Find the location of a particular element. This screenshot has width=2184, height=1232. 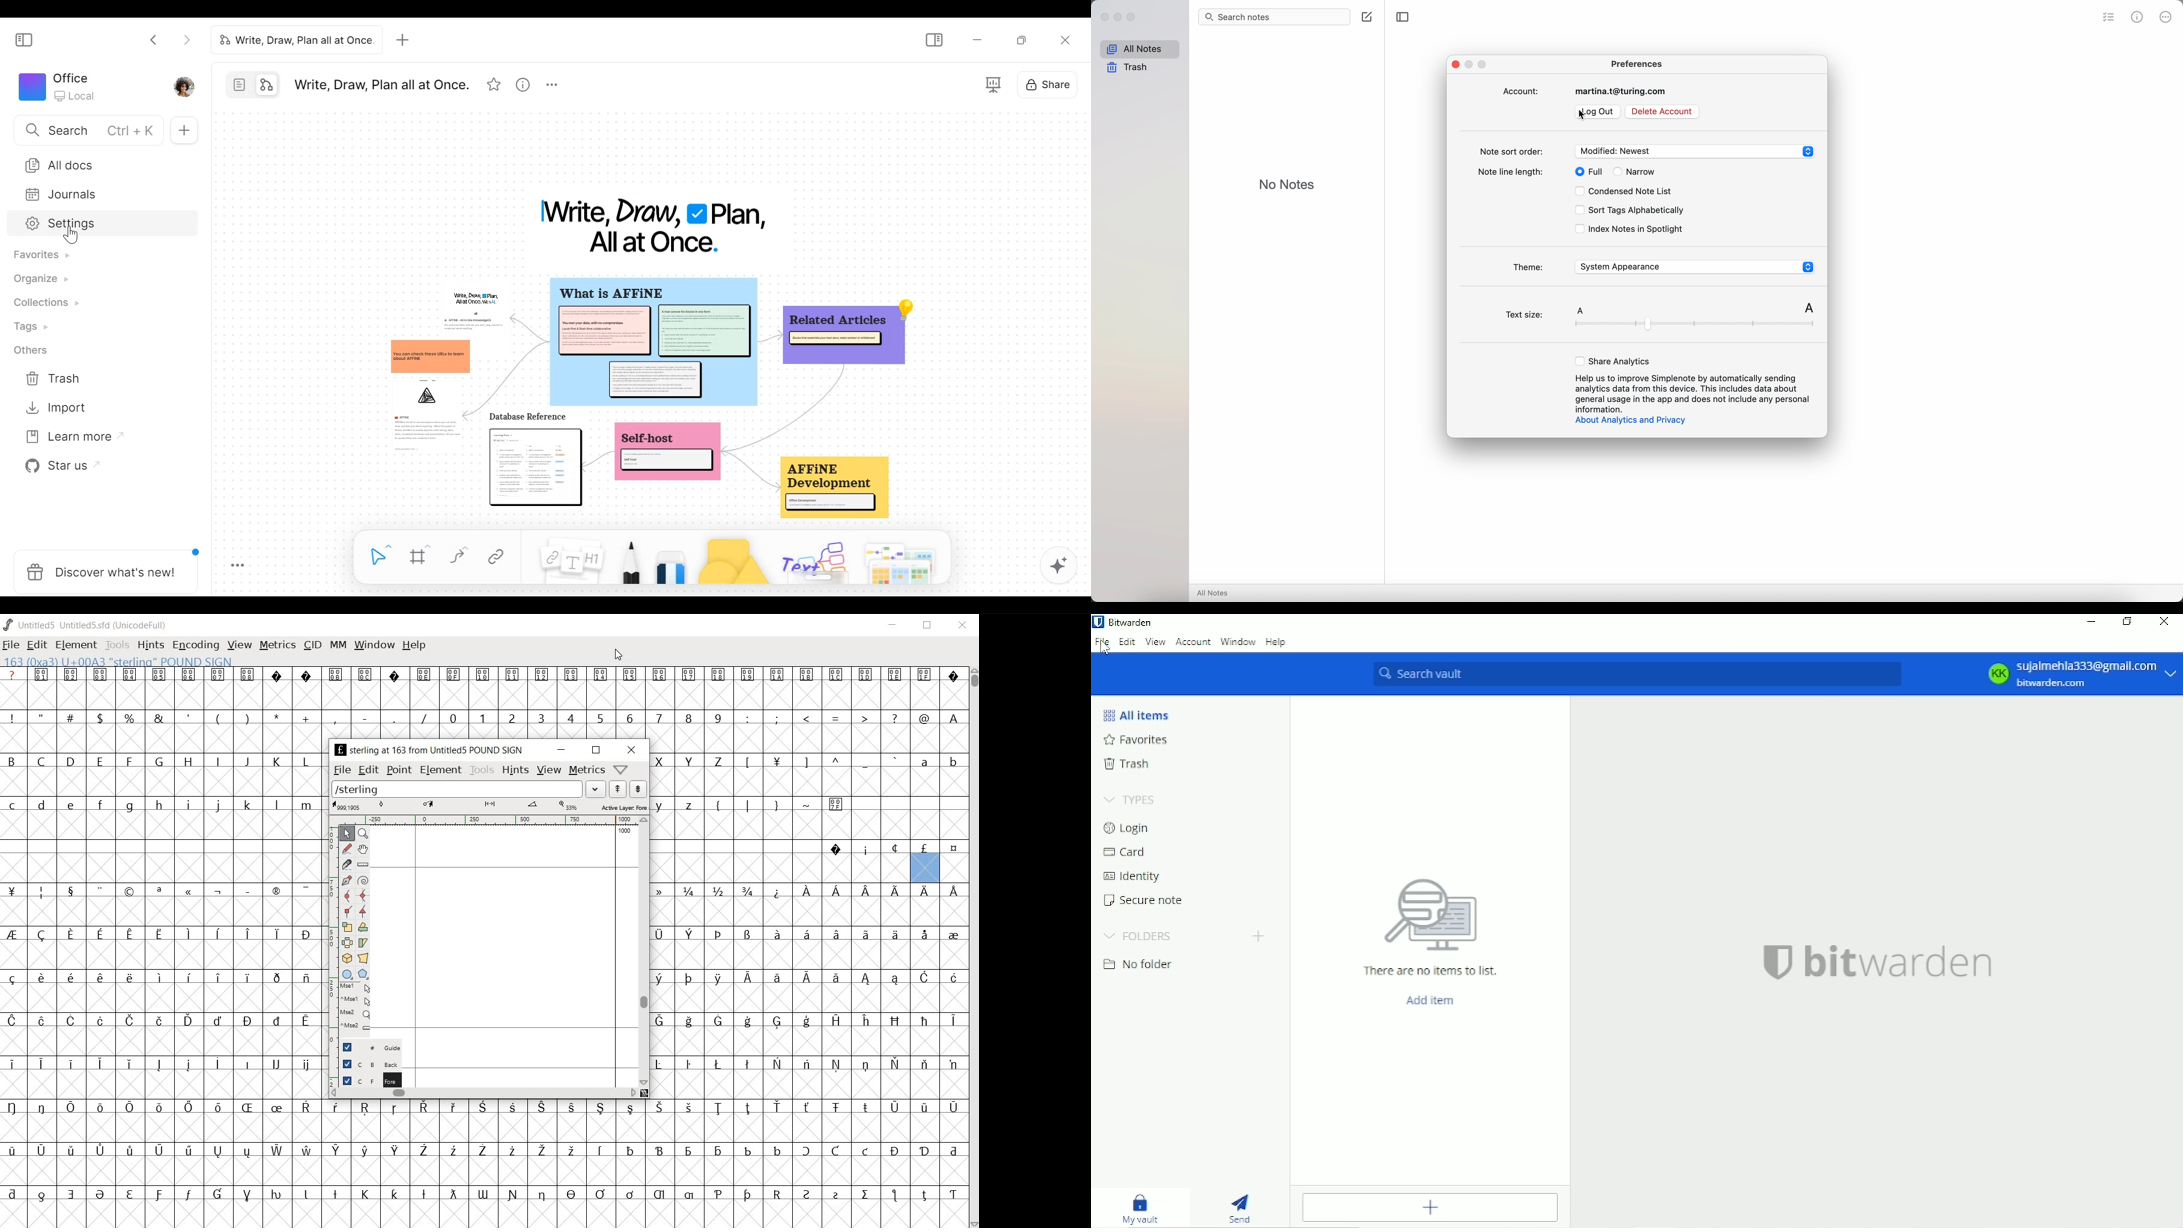

Symbol is located at coordinates (776, 764).